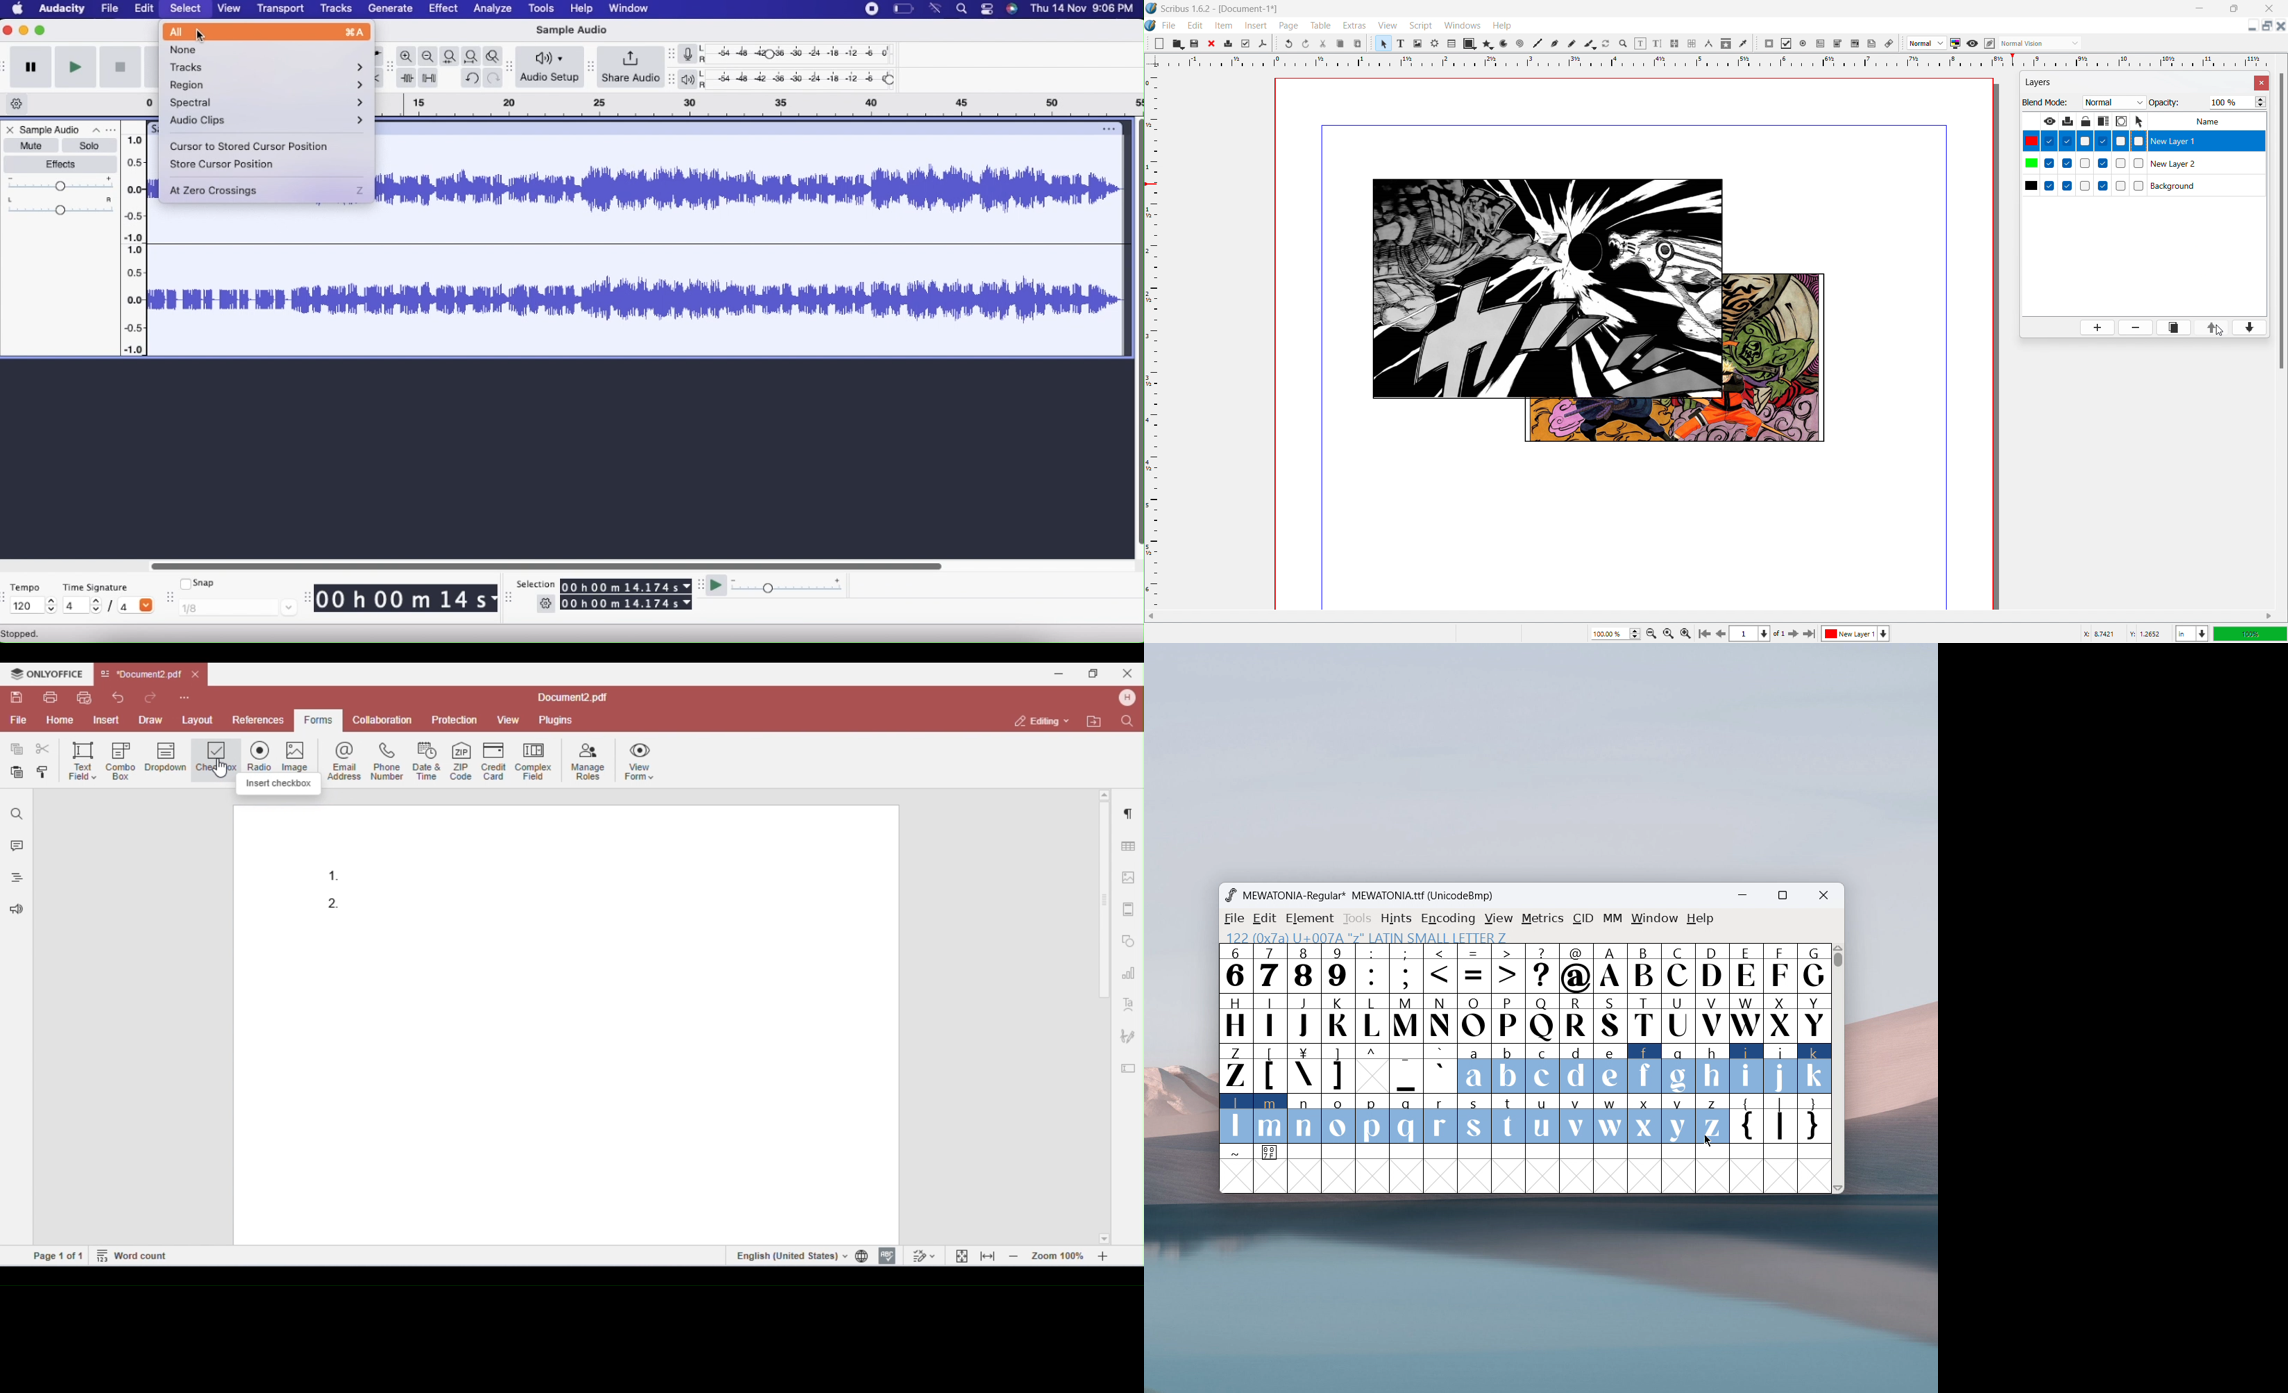  What do you see at coordinates (1170, 25) in the screenshot?
I see `file` at bounding box center [1170, 25].